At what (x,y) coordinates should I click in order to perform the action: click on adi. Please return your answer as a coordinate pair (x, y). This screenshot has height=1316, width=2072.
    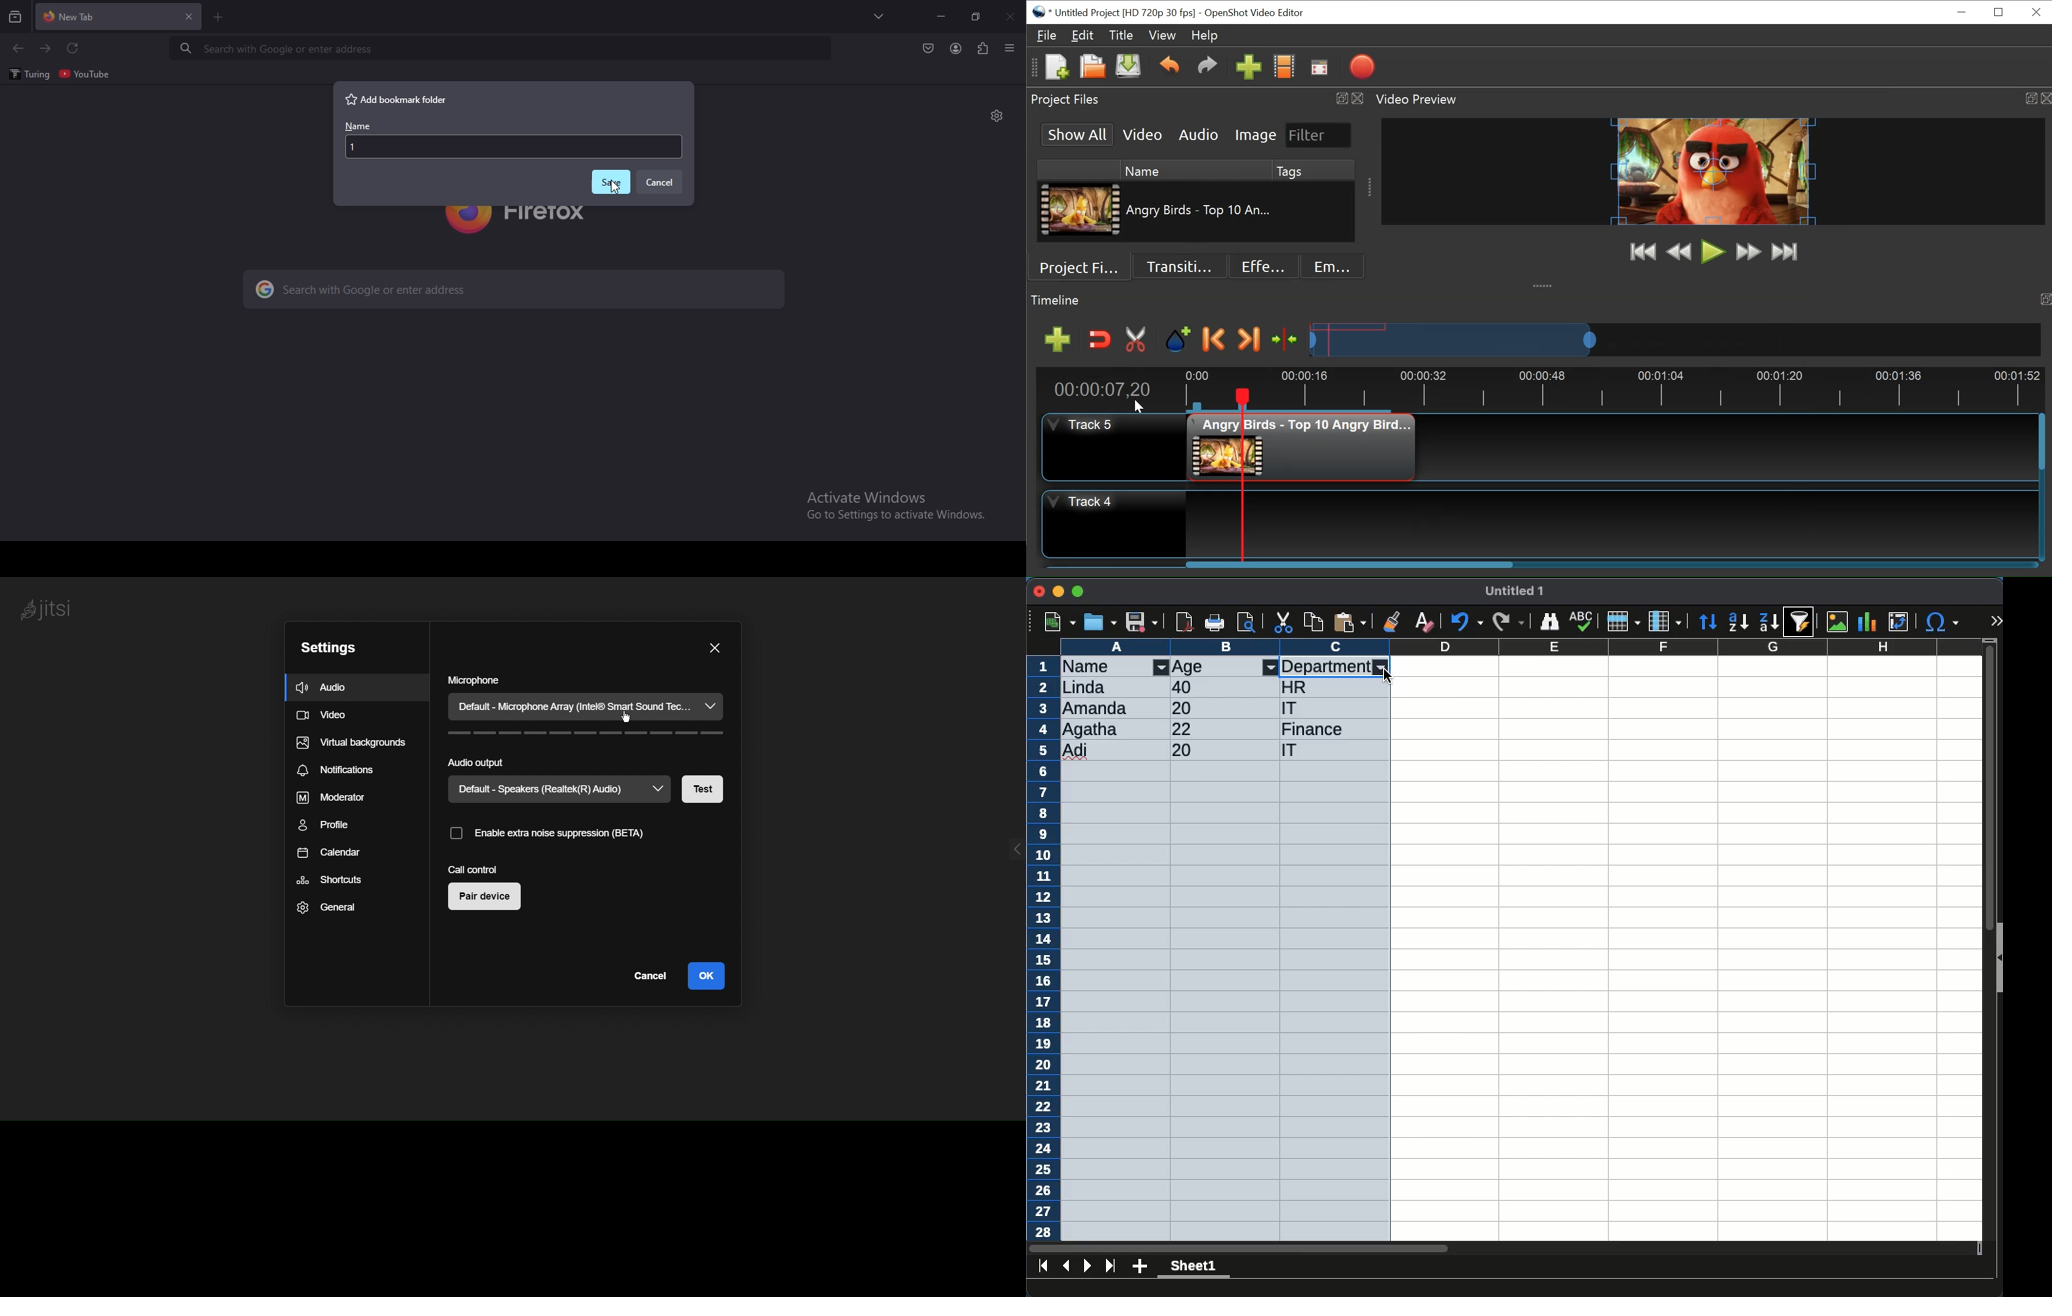
    Looking at the image, I should click on (1076, 751).